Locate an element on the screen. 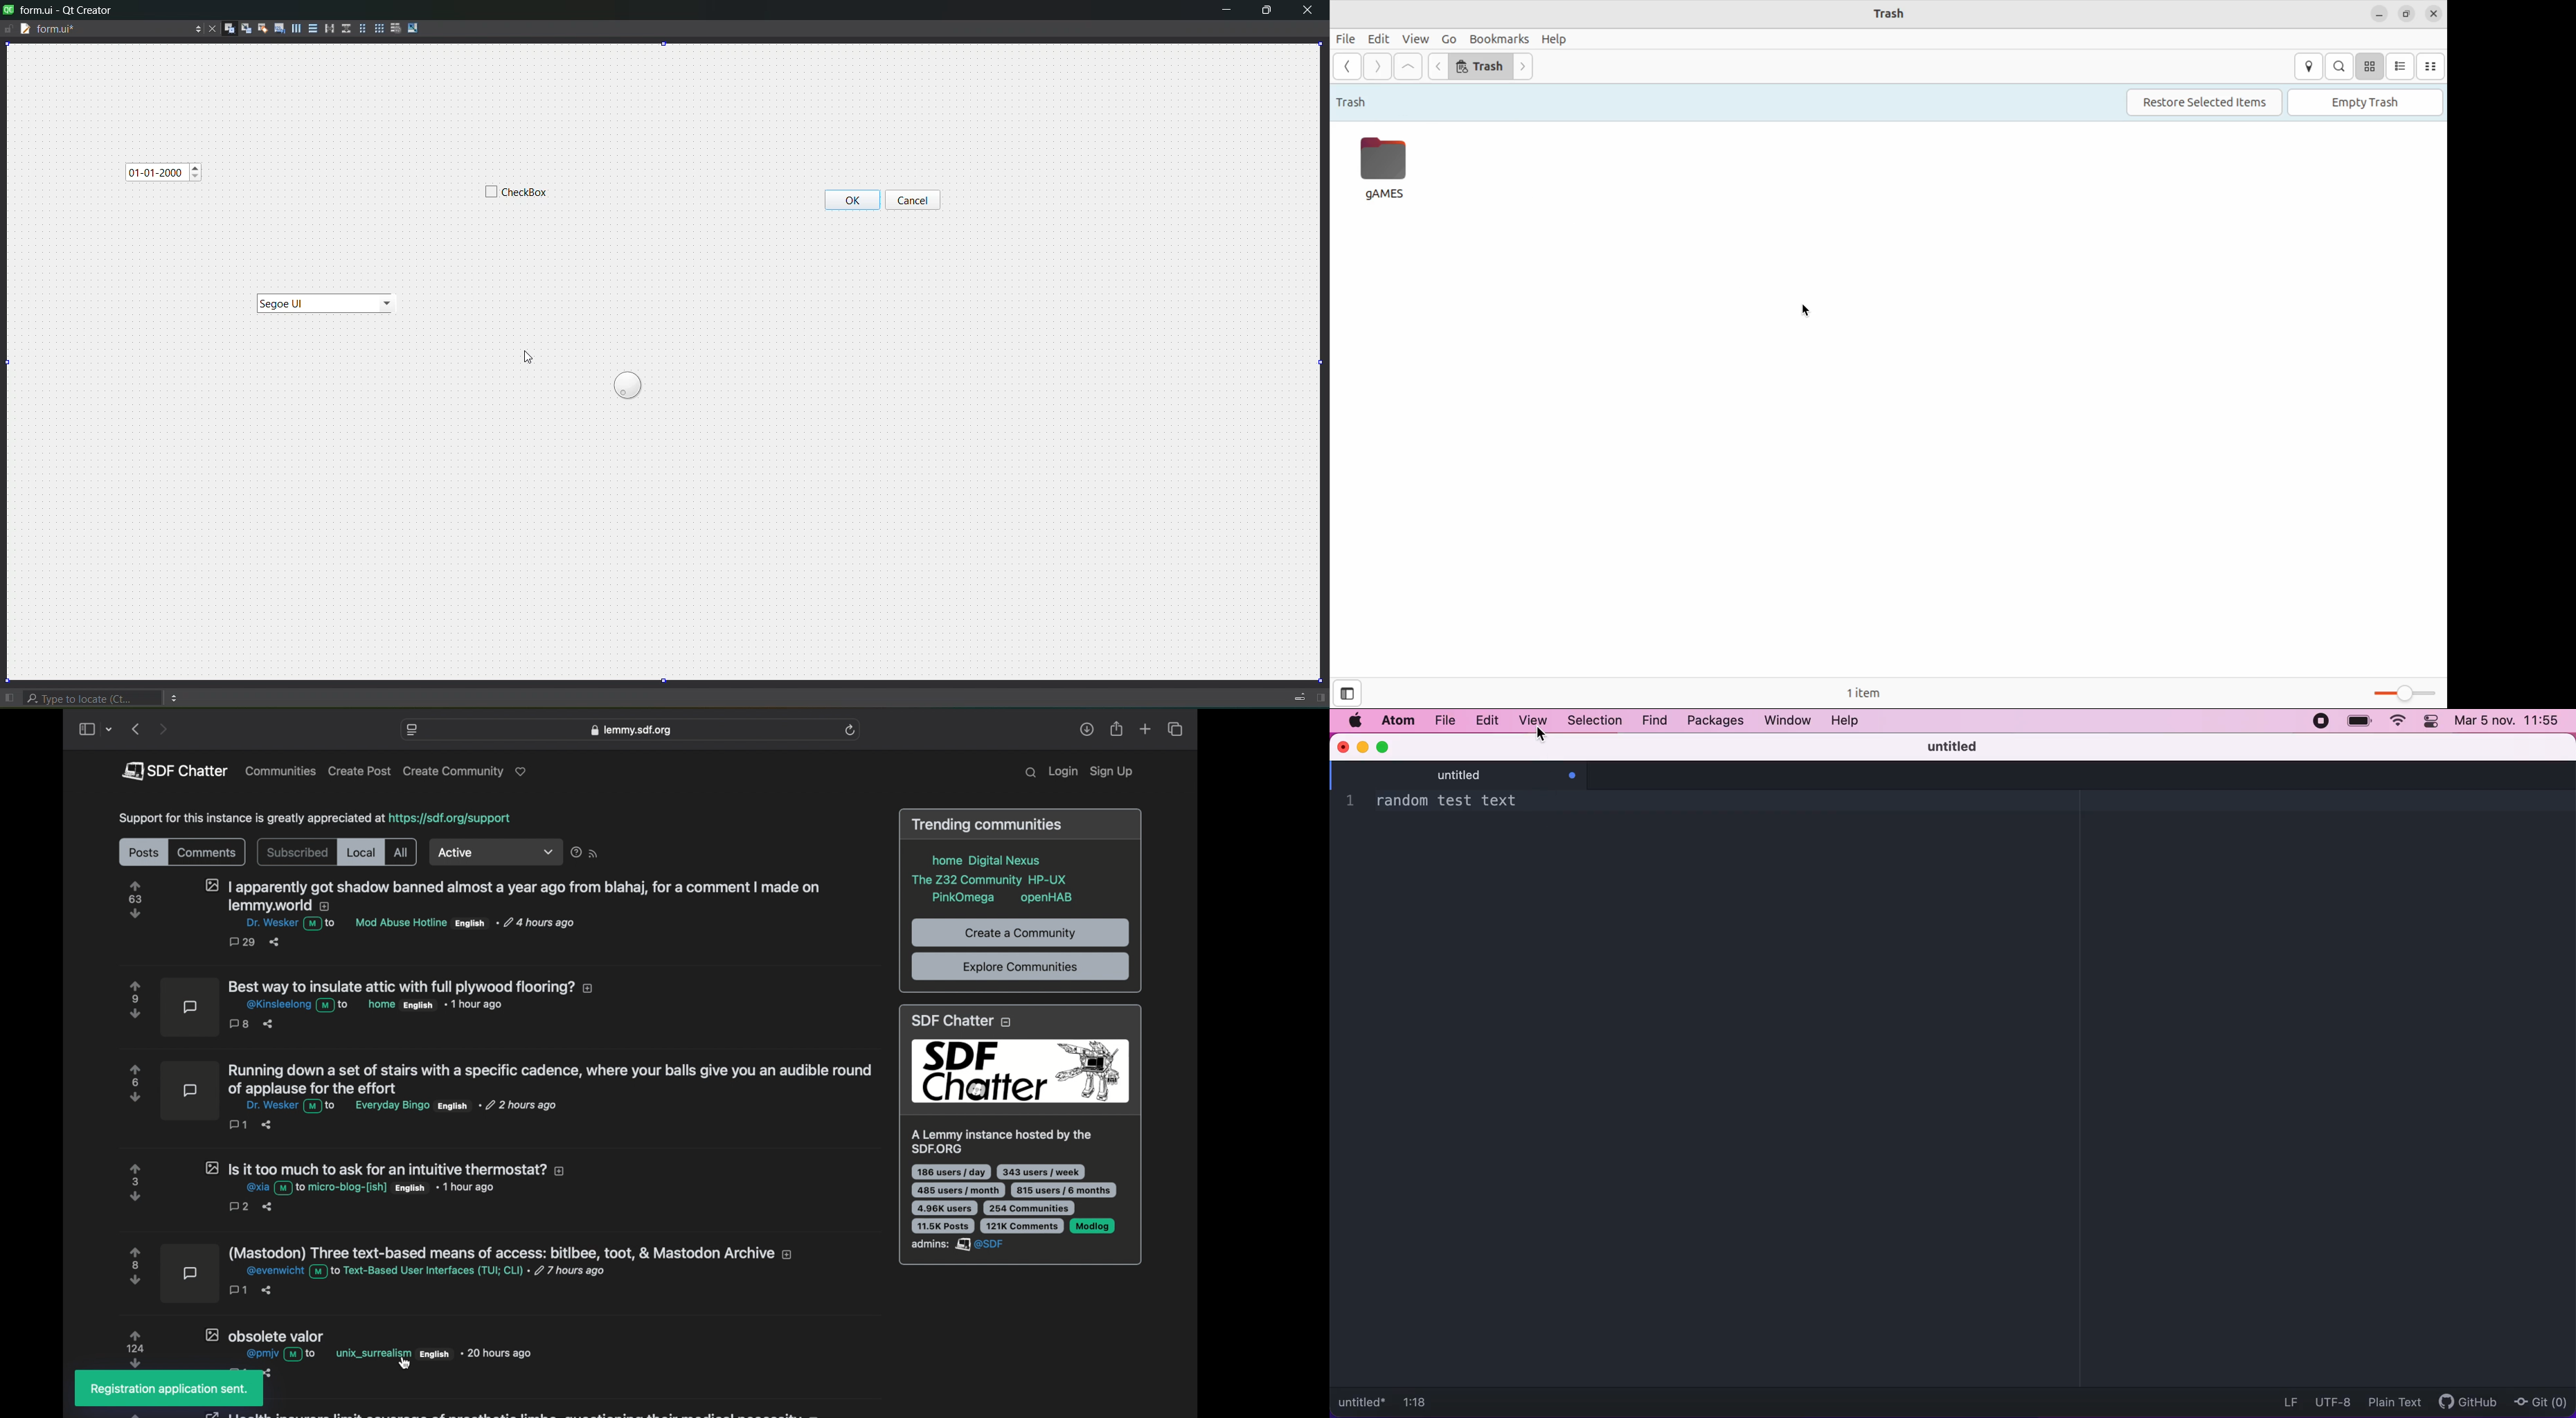 The width and height of the screenshot is (2576, 1428). battery is located at coordinates (2356, 725).